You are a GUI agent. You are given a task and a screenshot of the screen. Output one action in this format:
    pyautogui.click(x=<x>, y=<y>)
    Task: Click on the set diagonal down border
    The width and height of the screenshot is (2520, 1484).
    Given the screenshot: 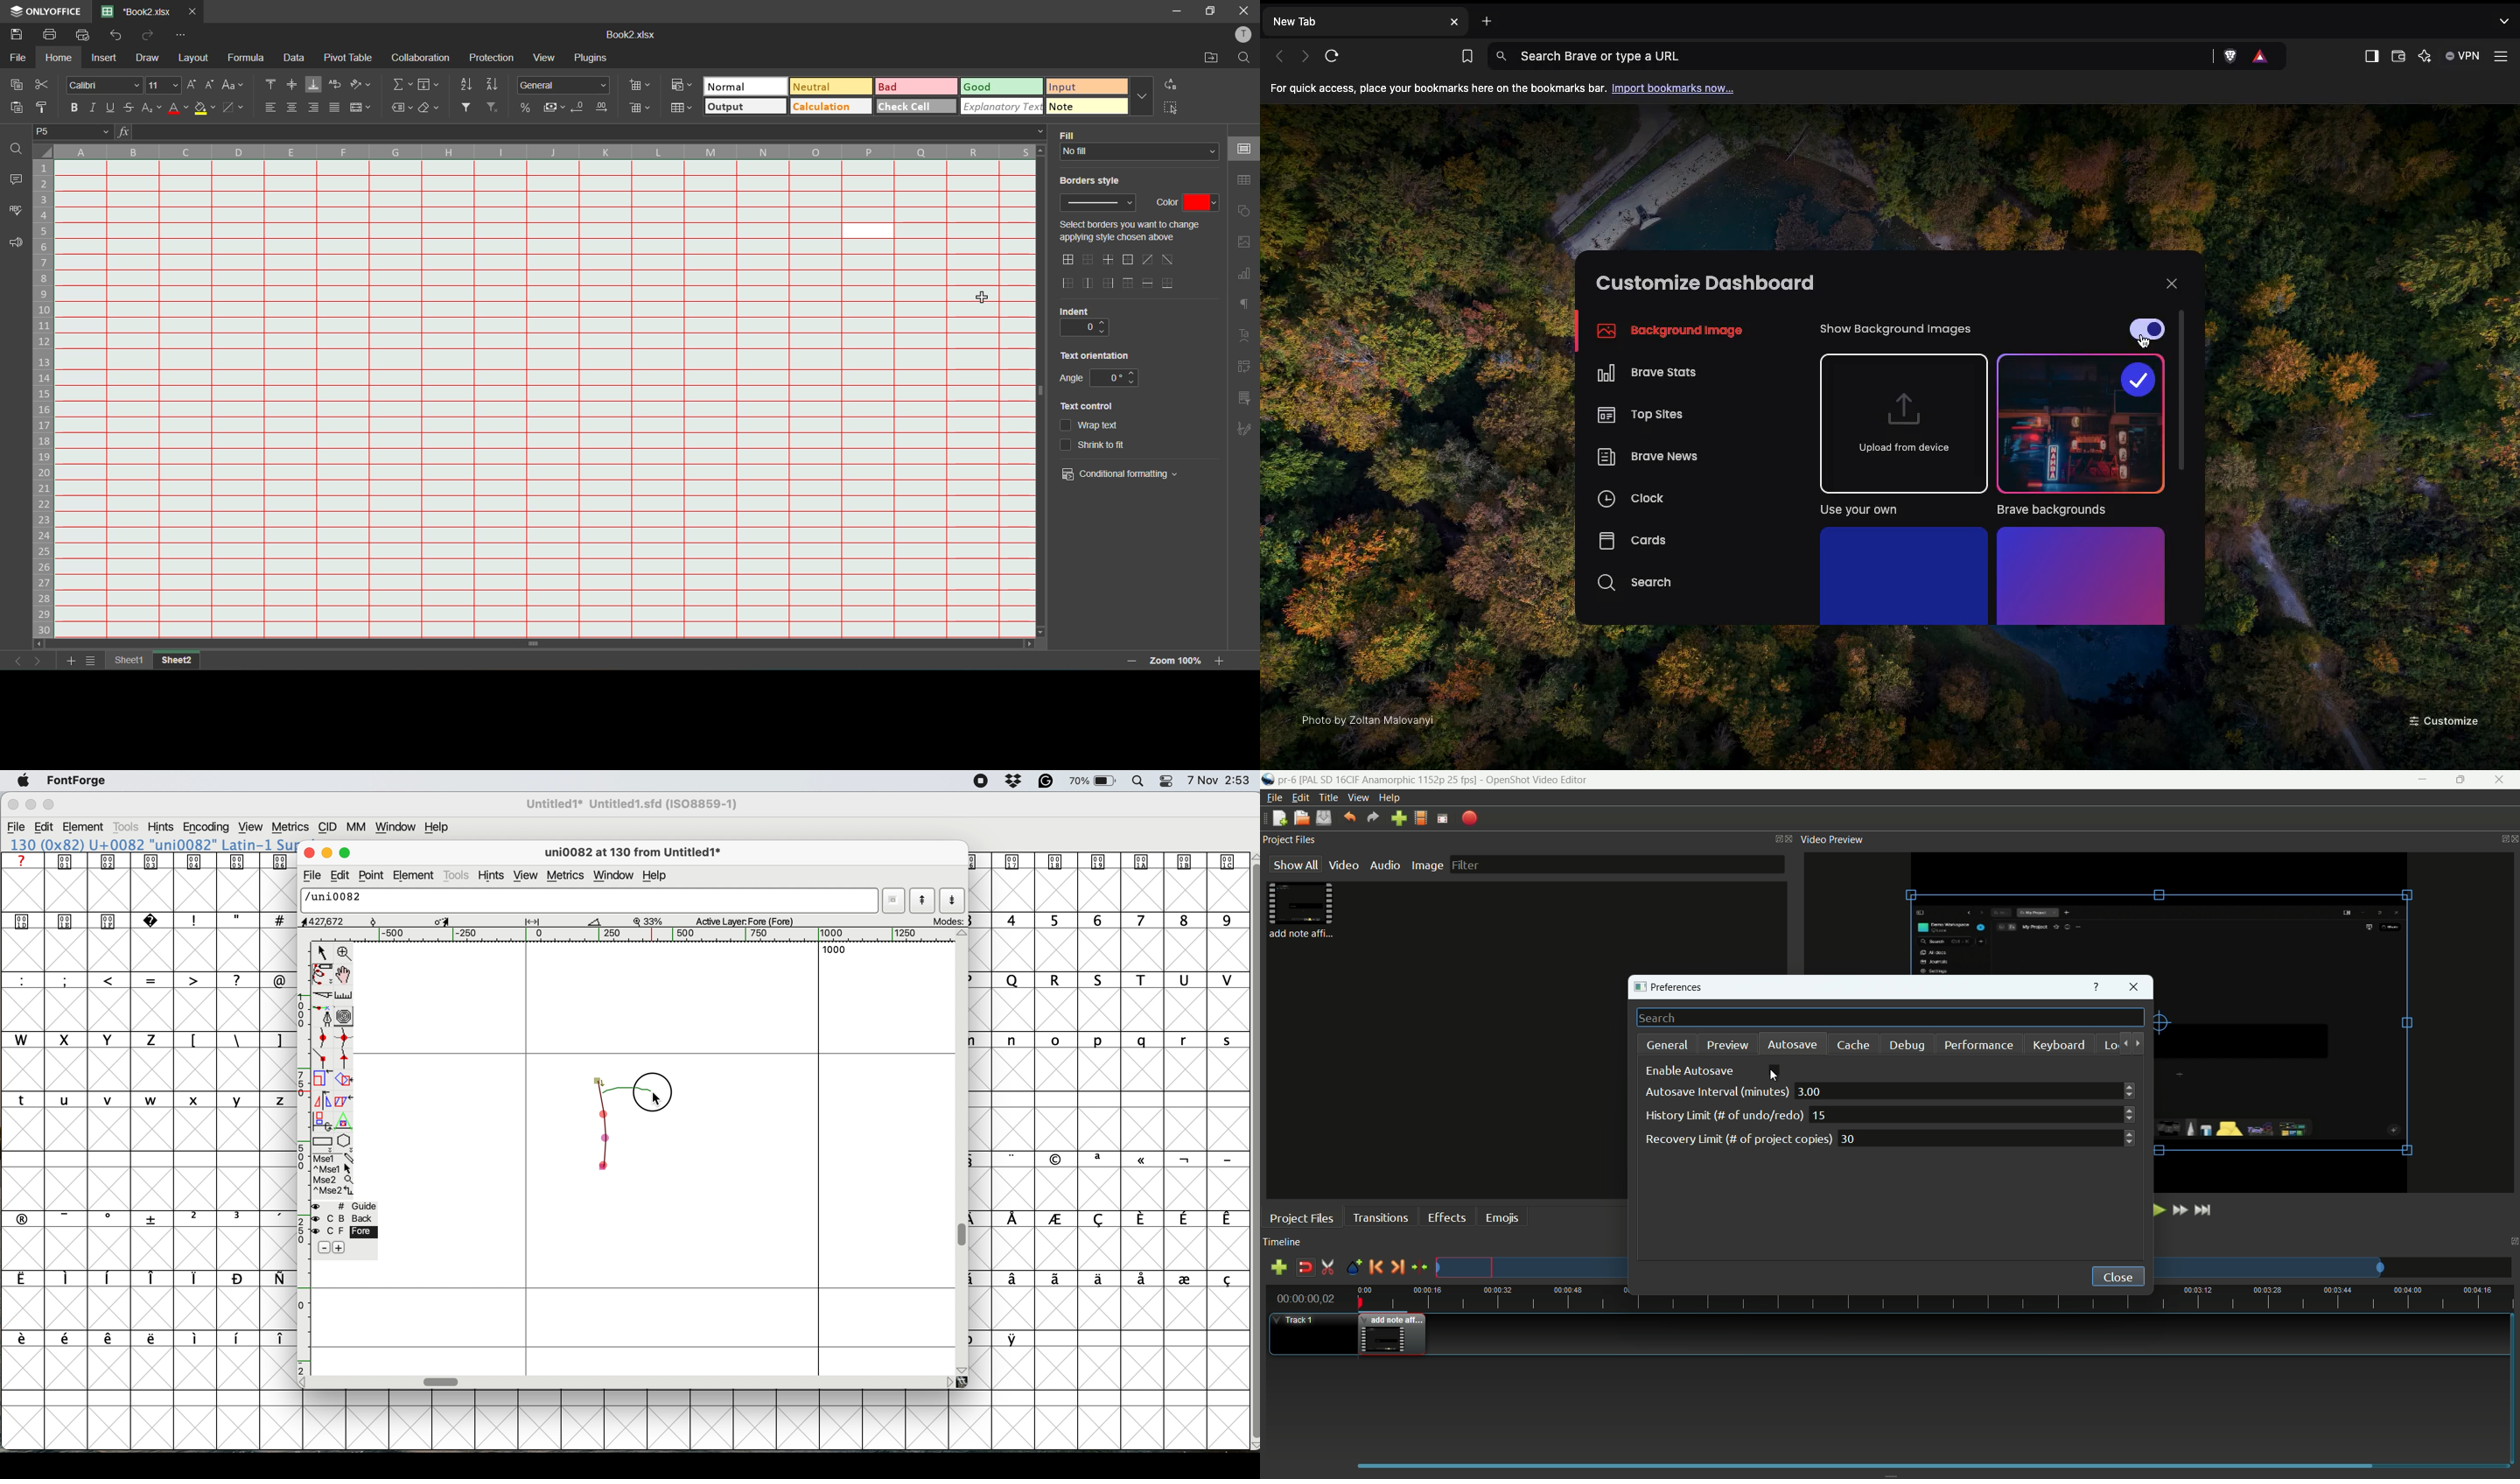 What is the action you would take?
    pyautogui.click(x=1167, y=261)
    